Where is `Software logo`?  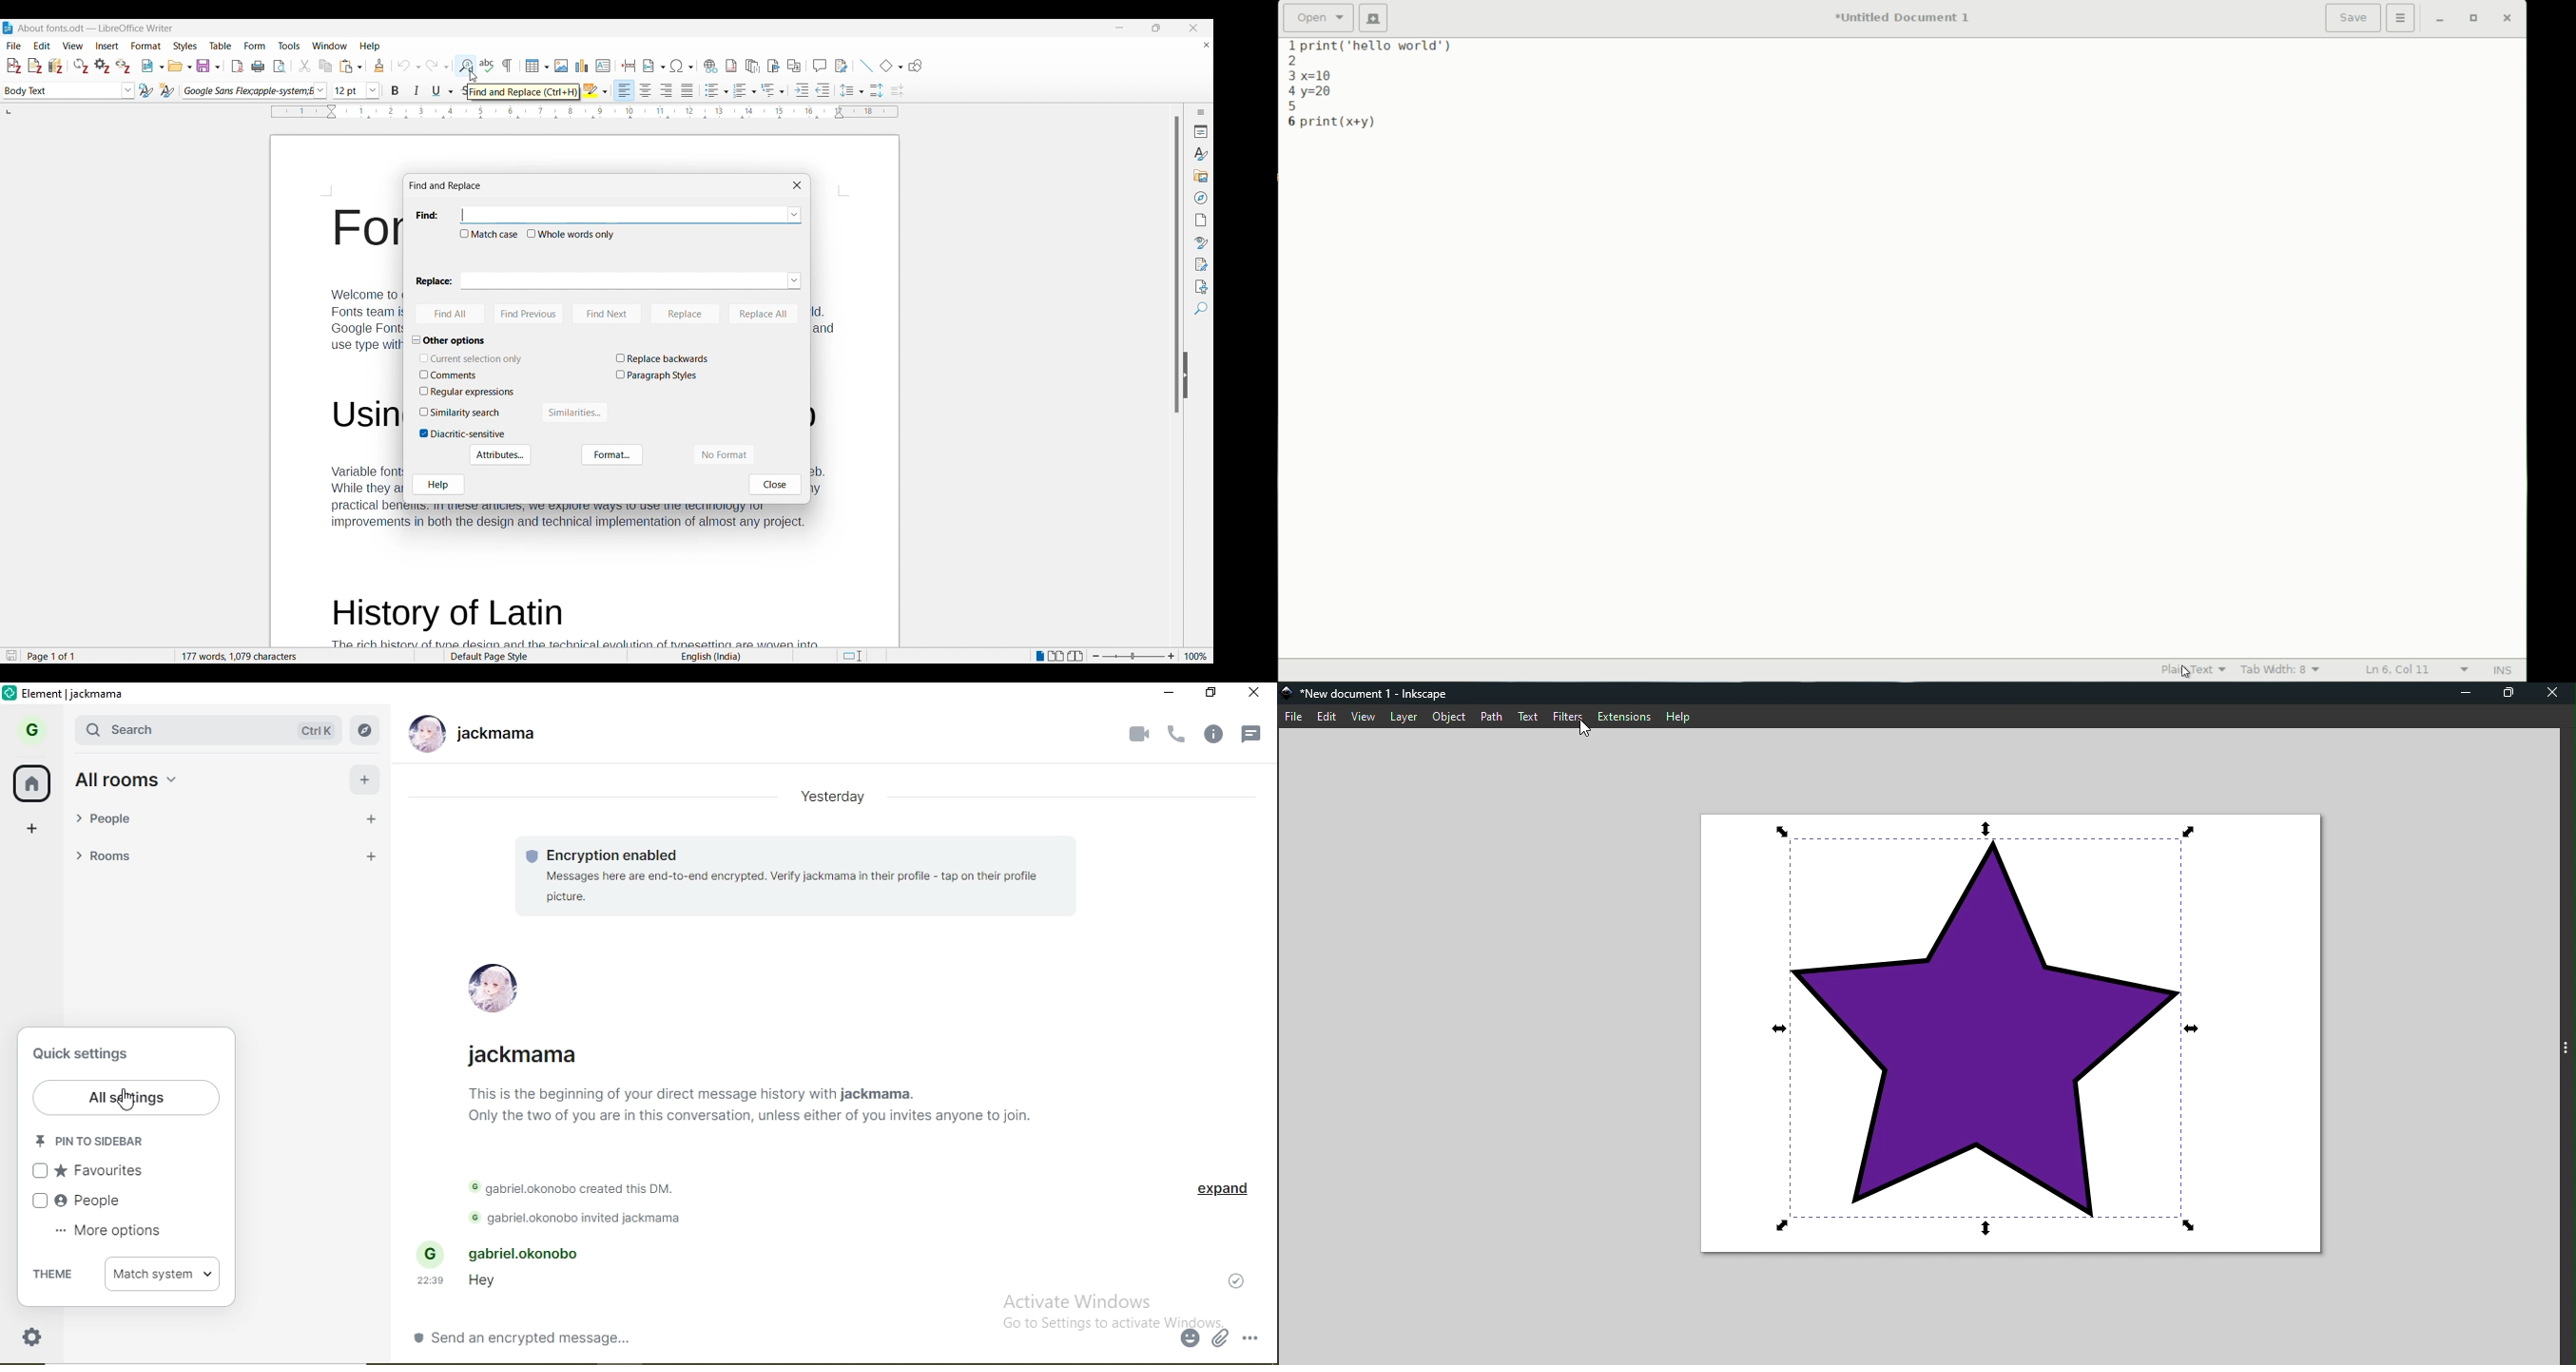 Software logo is located at coordinates (8, 28).